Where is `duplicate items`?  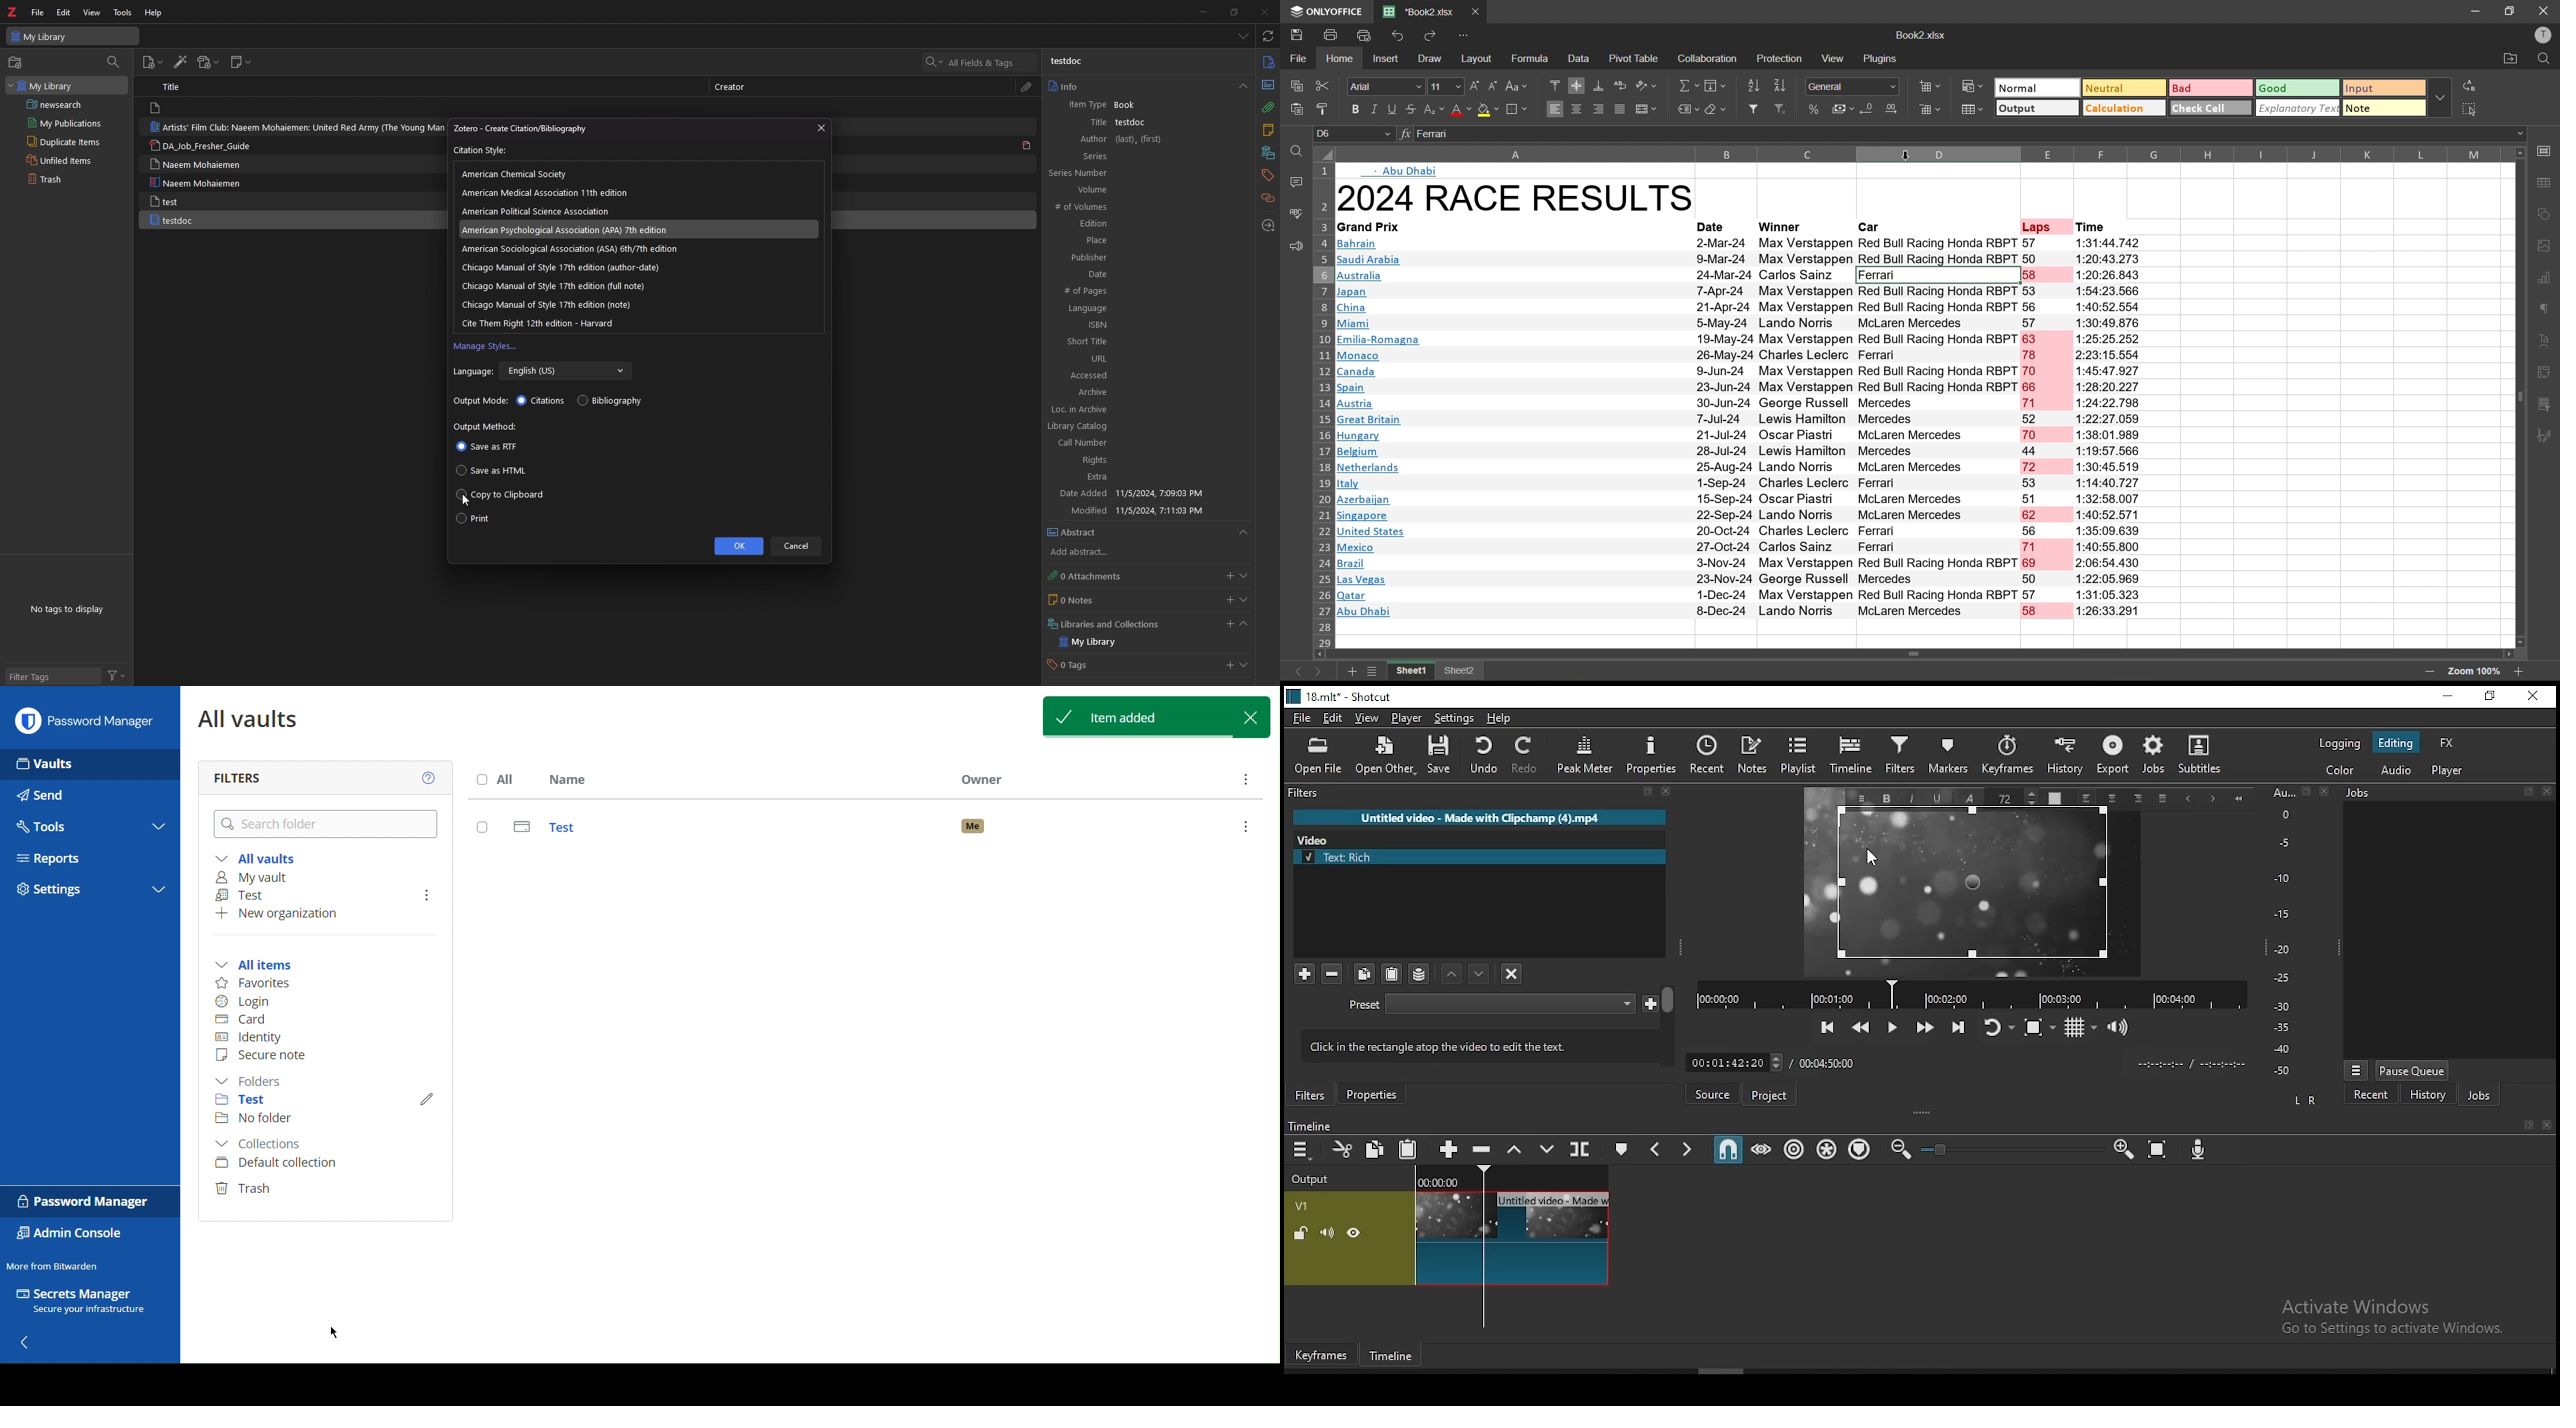 duplicate items is located at coordinates (61, 141).